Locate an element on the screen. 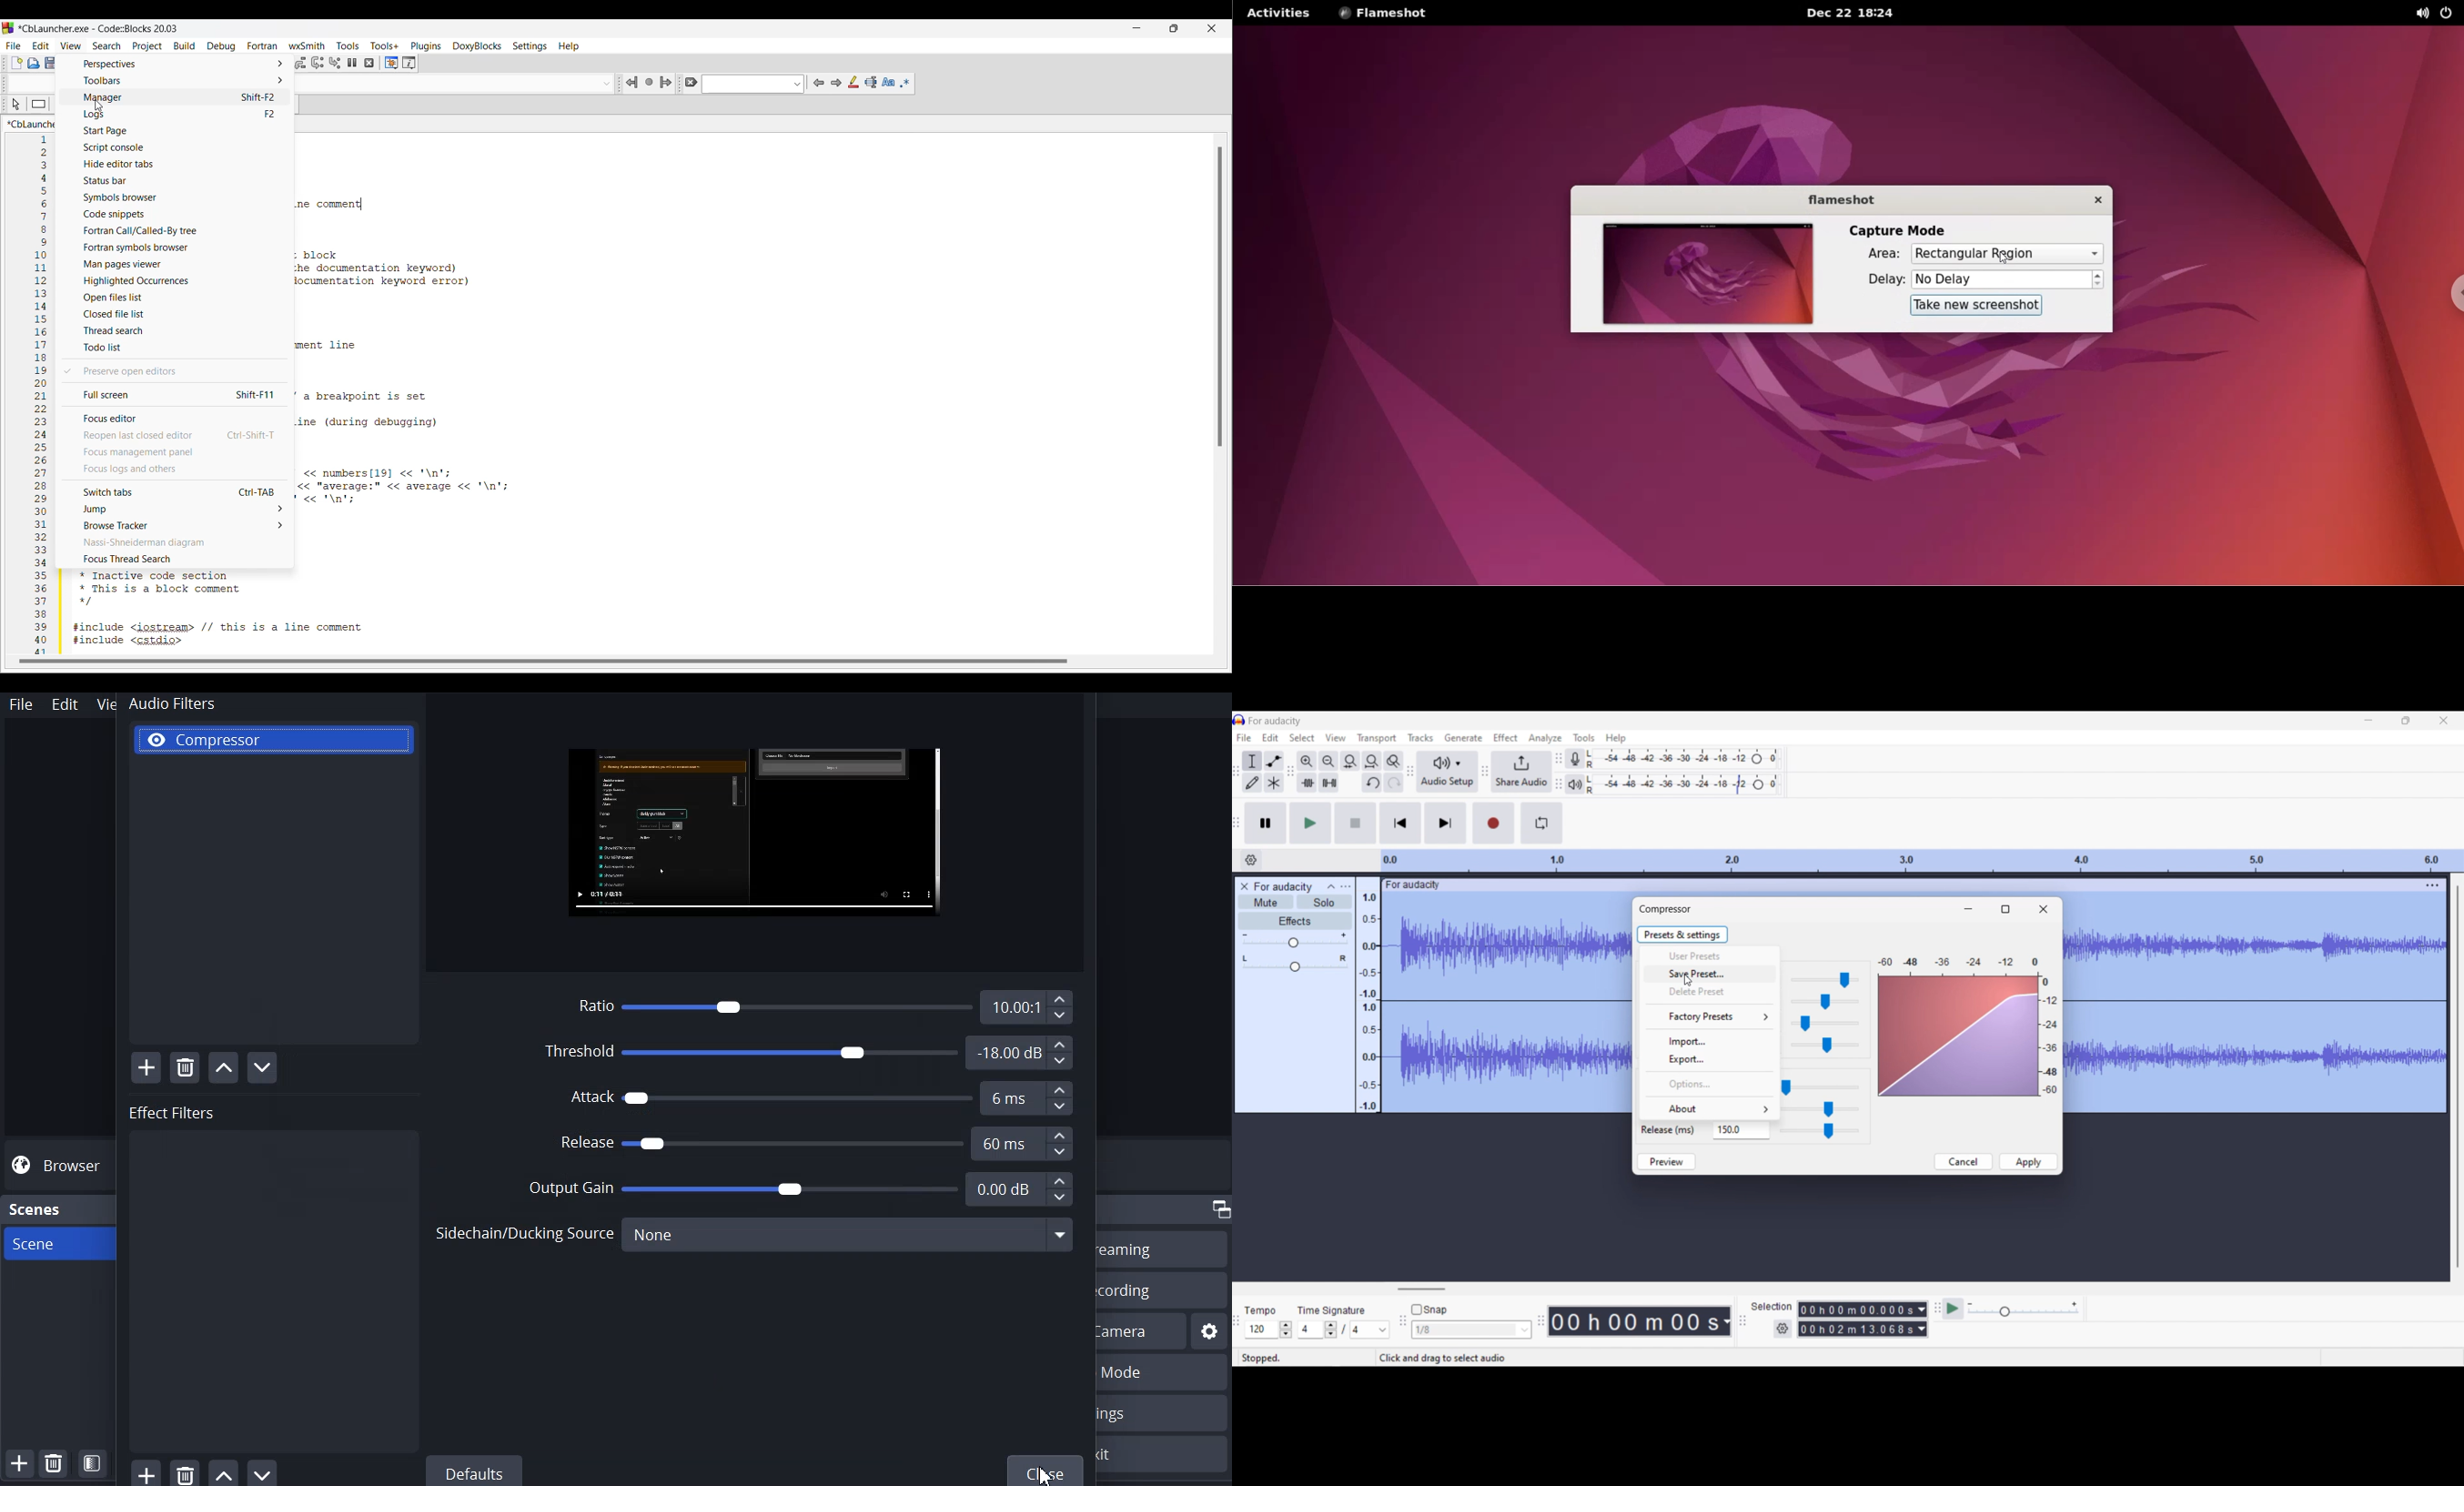  Open Scene Filter is located at coordinates (92, 1463).